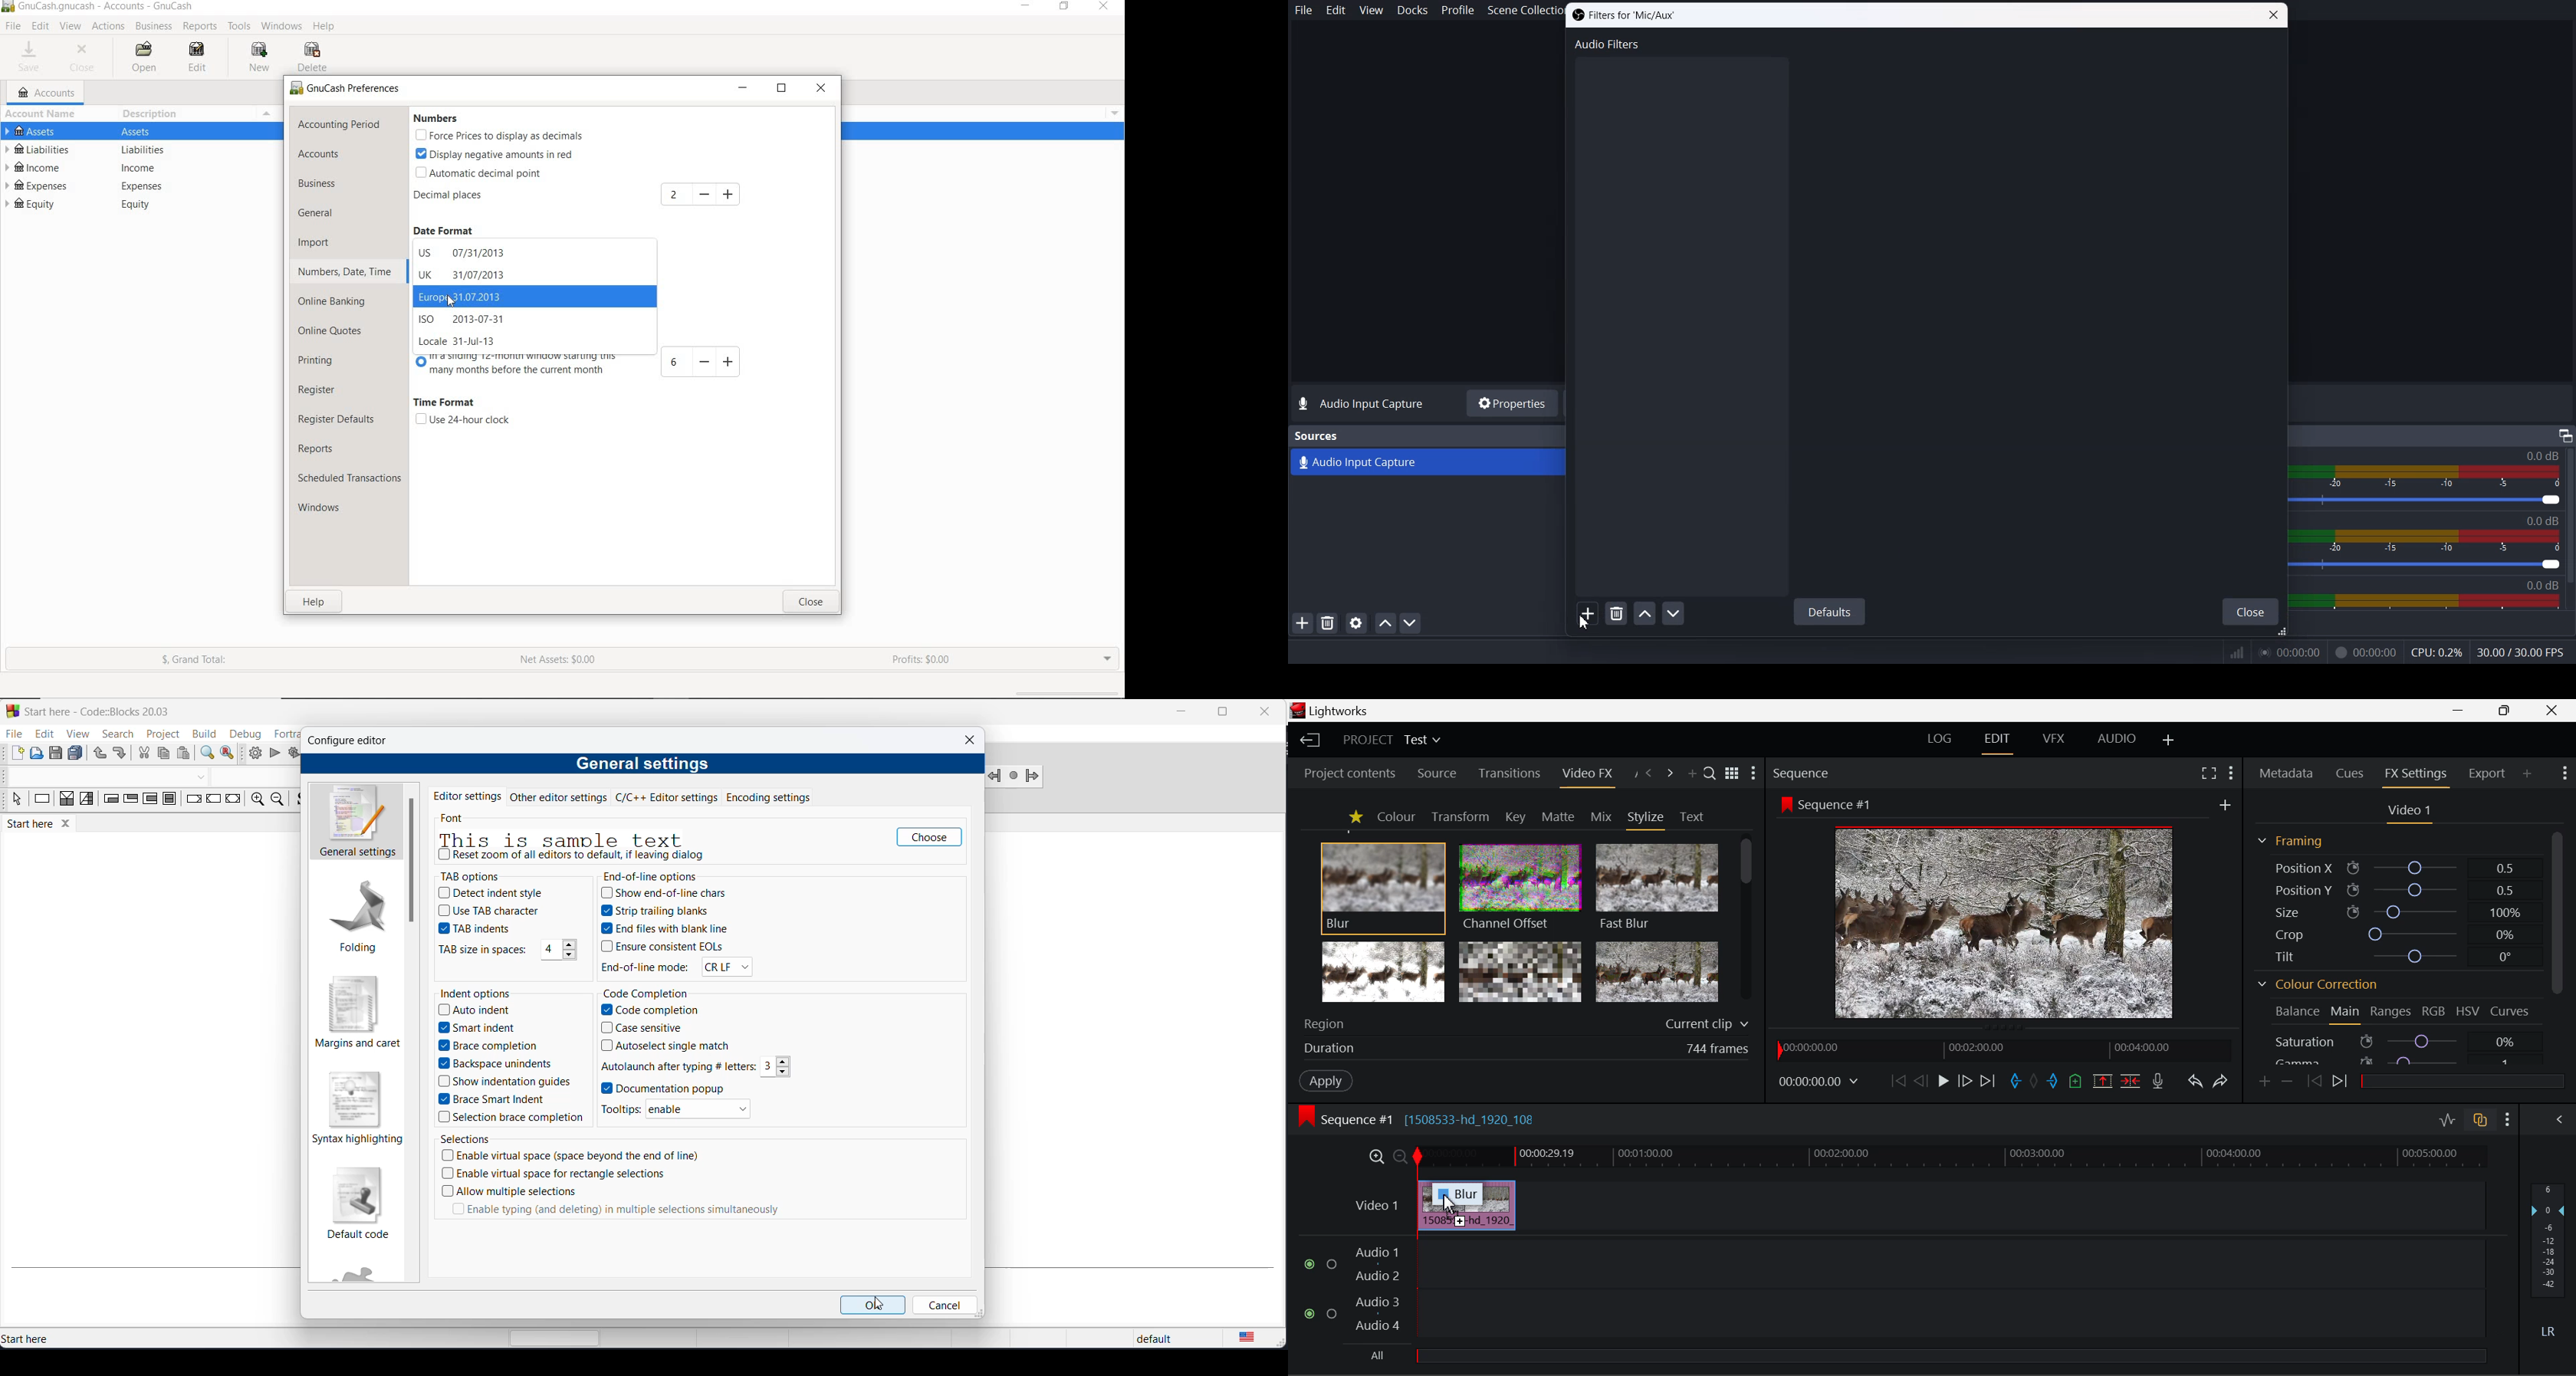  Describe the element at coordinates (2218, 1080) in the screenshot. I see `Redo` at that location.